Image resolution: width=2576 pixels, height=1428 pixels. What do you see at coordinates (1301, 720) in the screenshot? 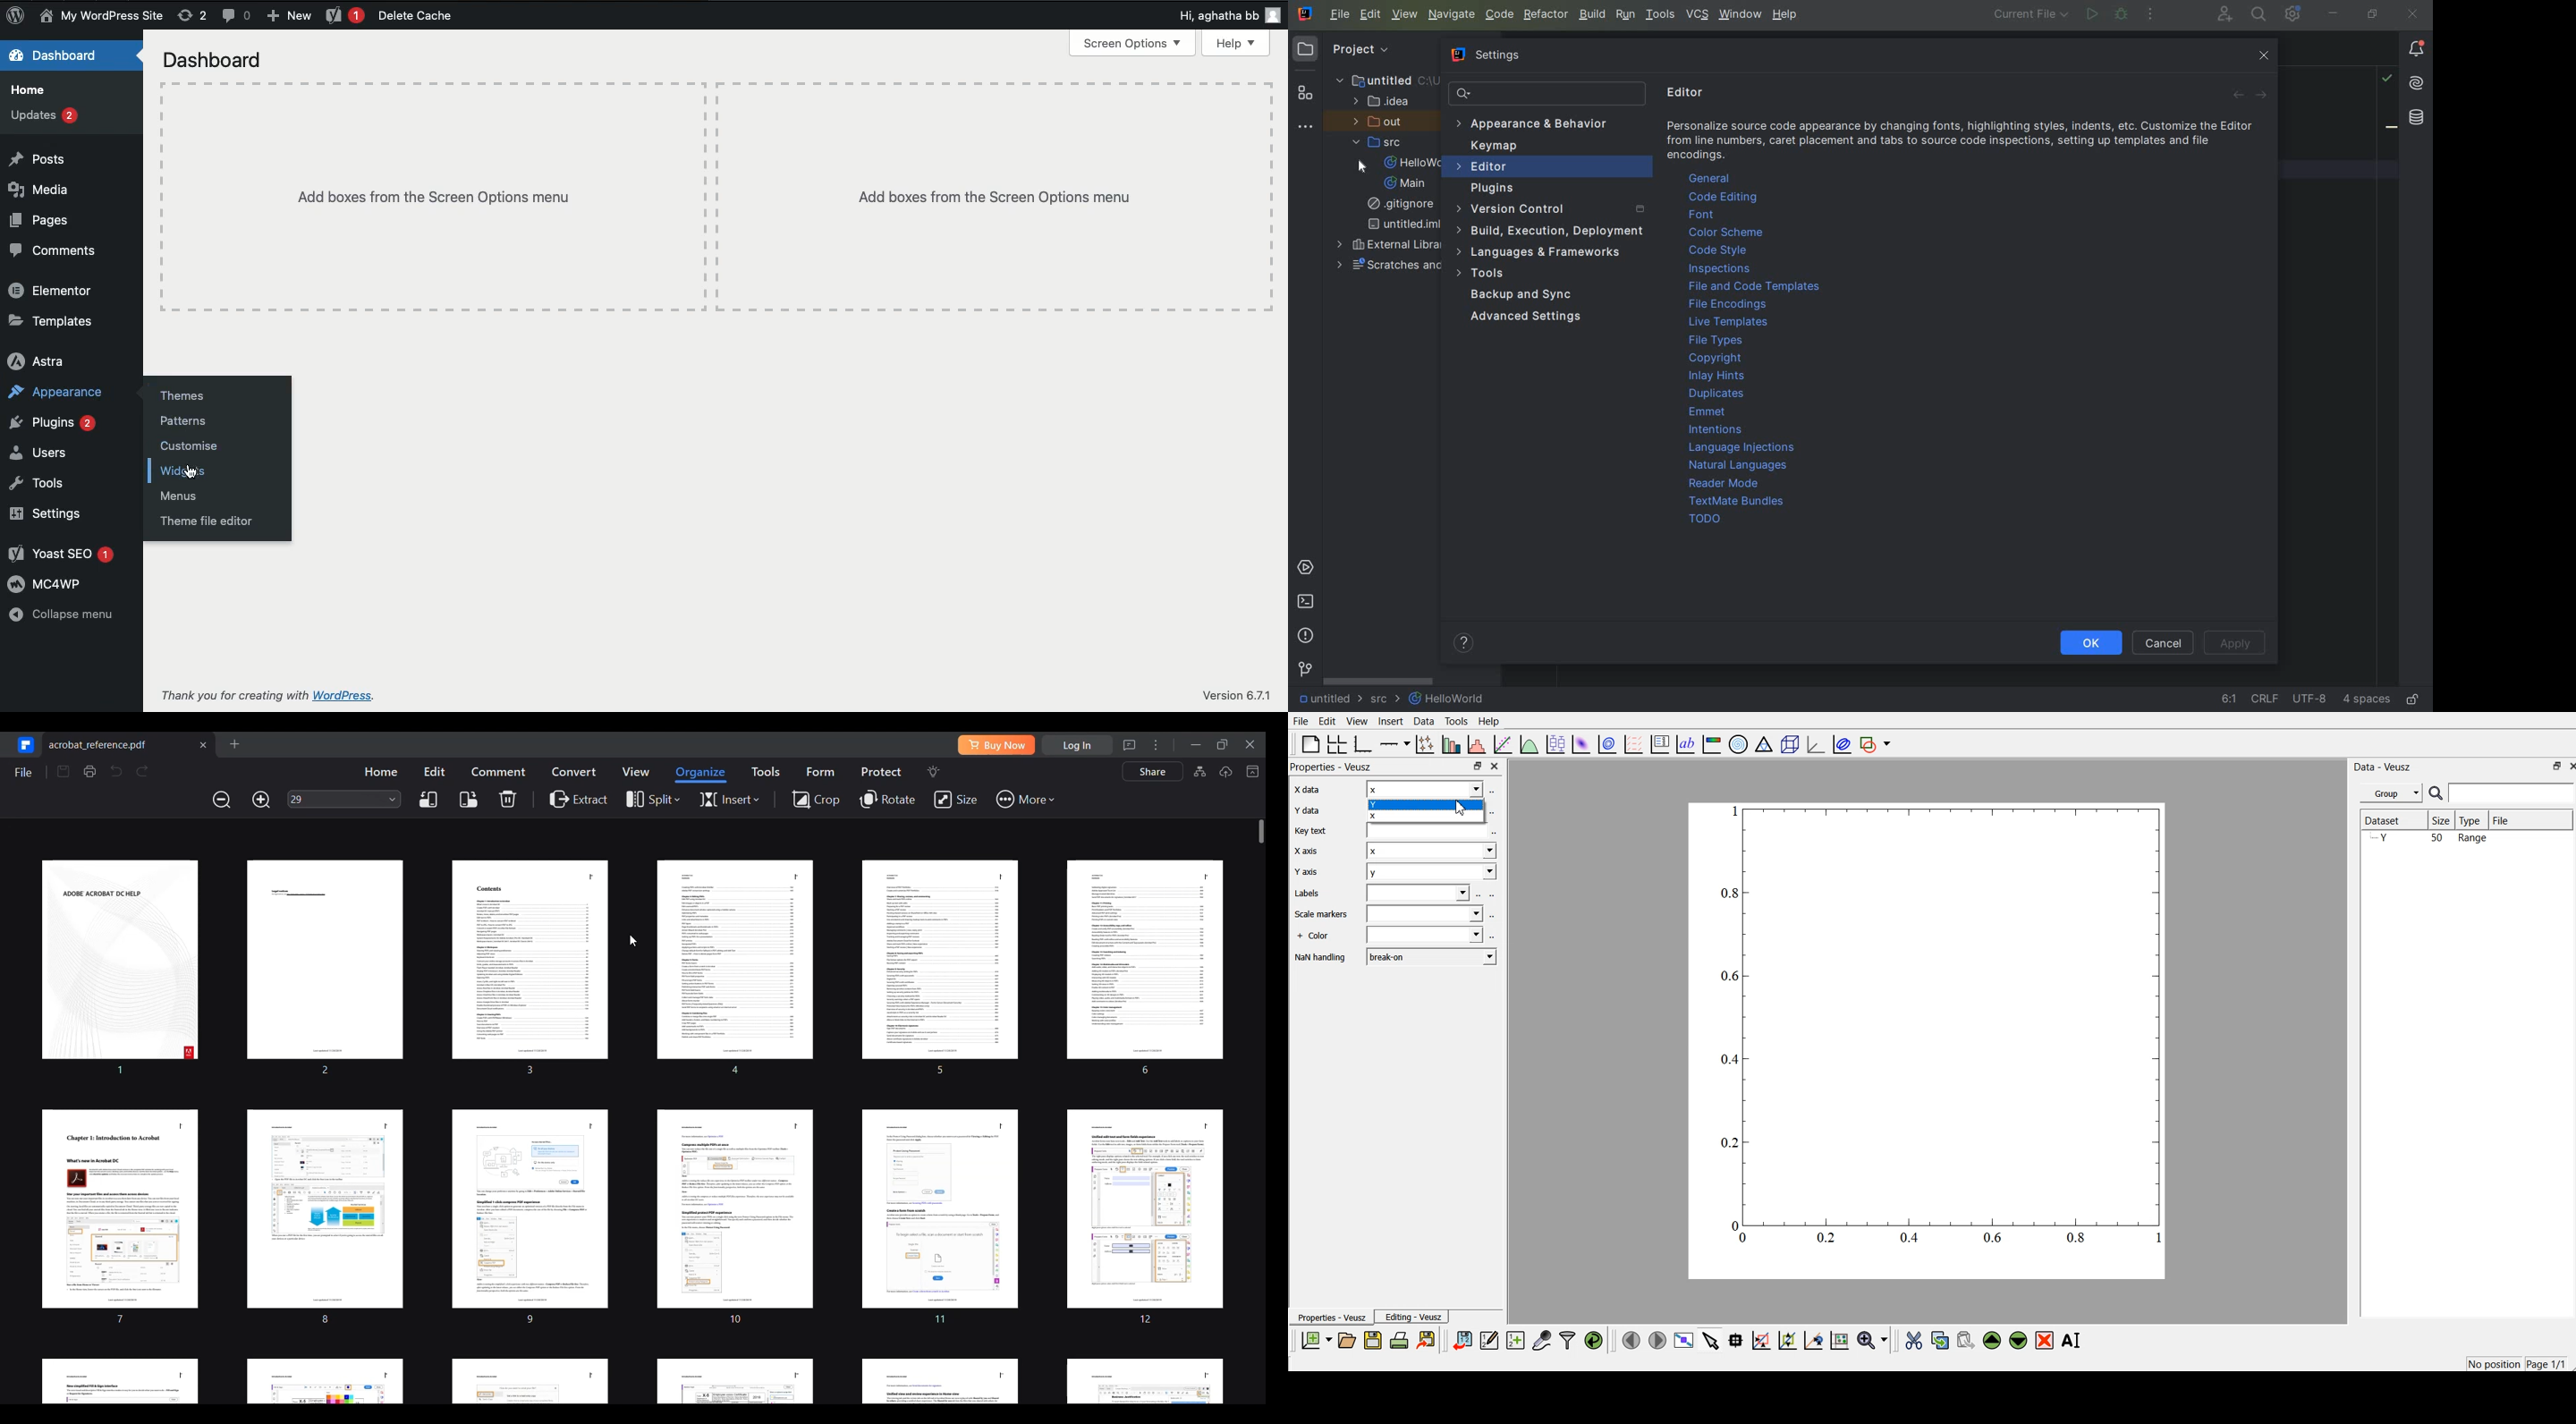
I see `File` at bounding box center [1301, 720].